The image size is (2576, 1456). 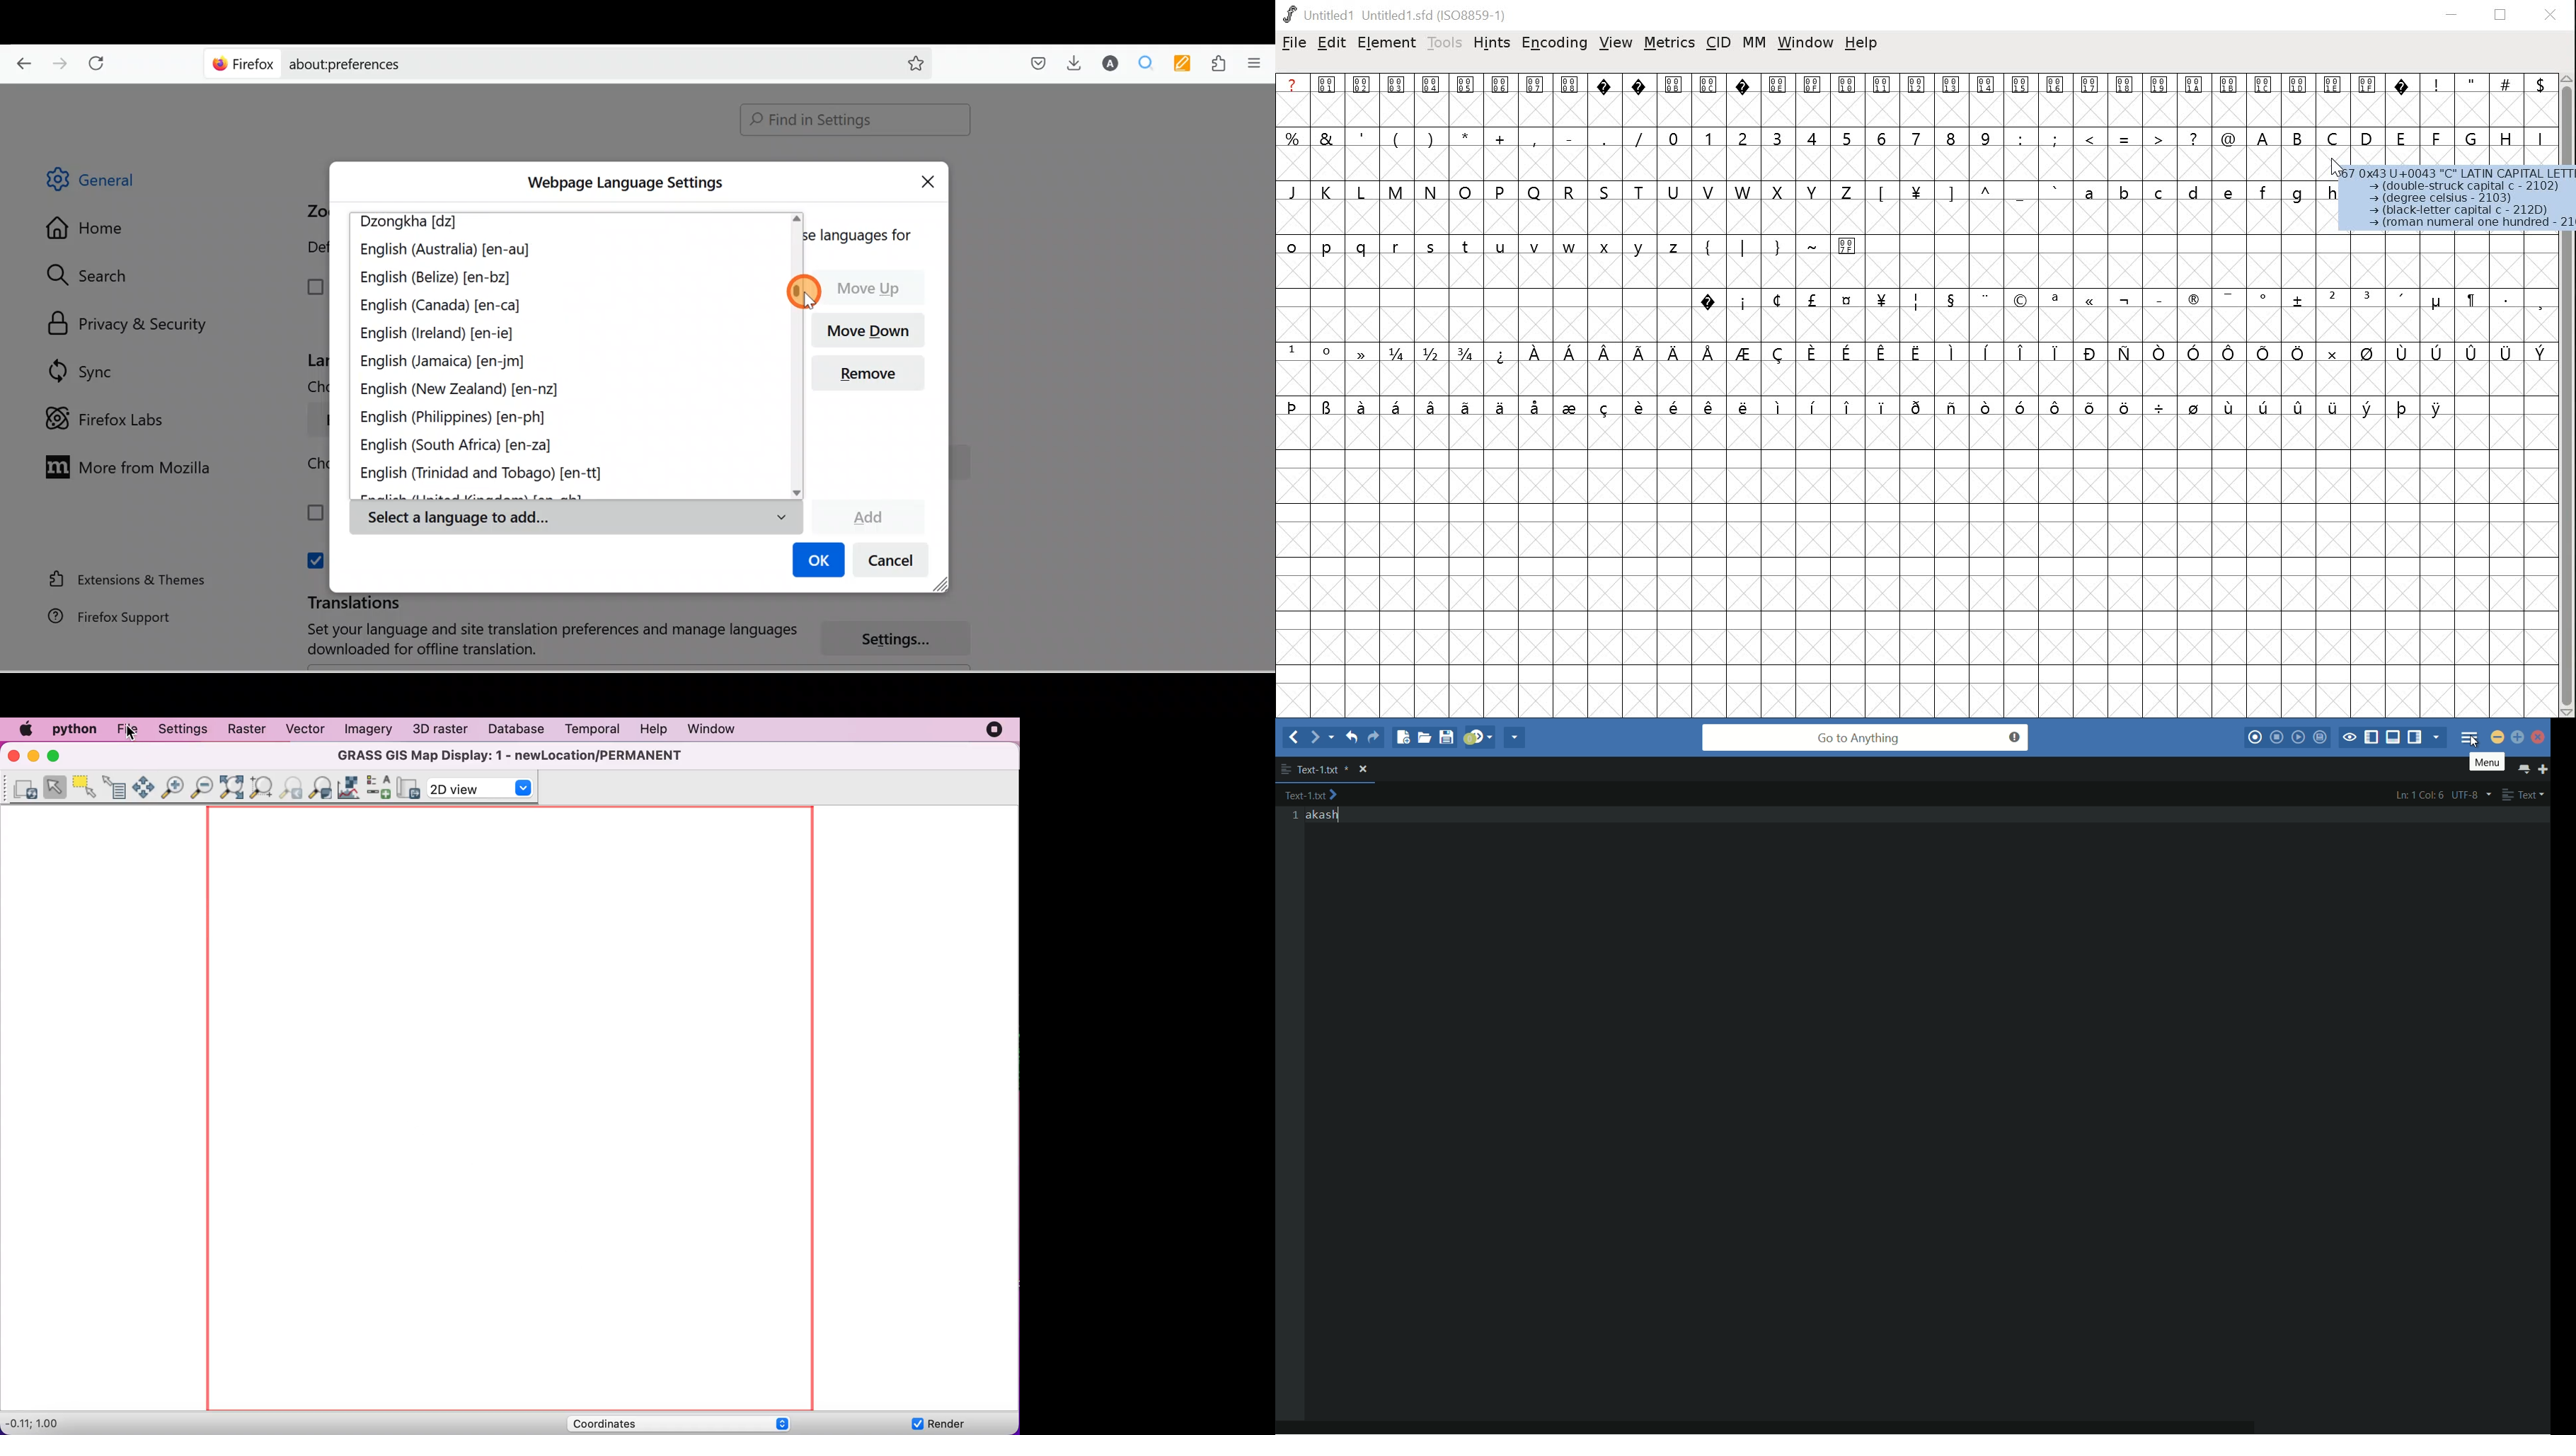 I want to click on Cancel, so click(x=895, y=563).